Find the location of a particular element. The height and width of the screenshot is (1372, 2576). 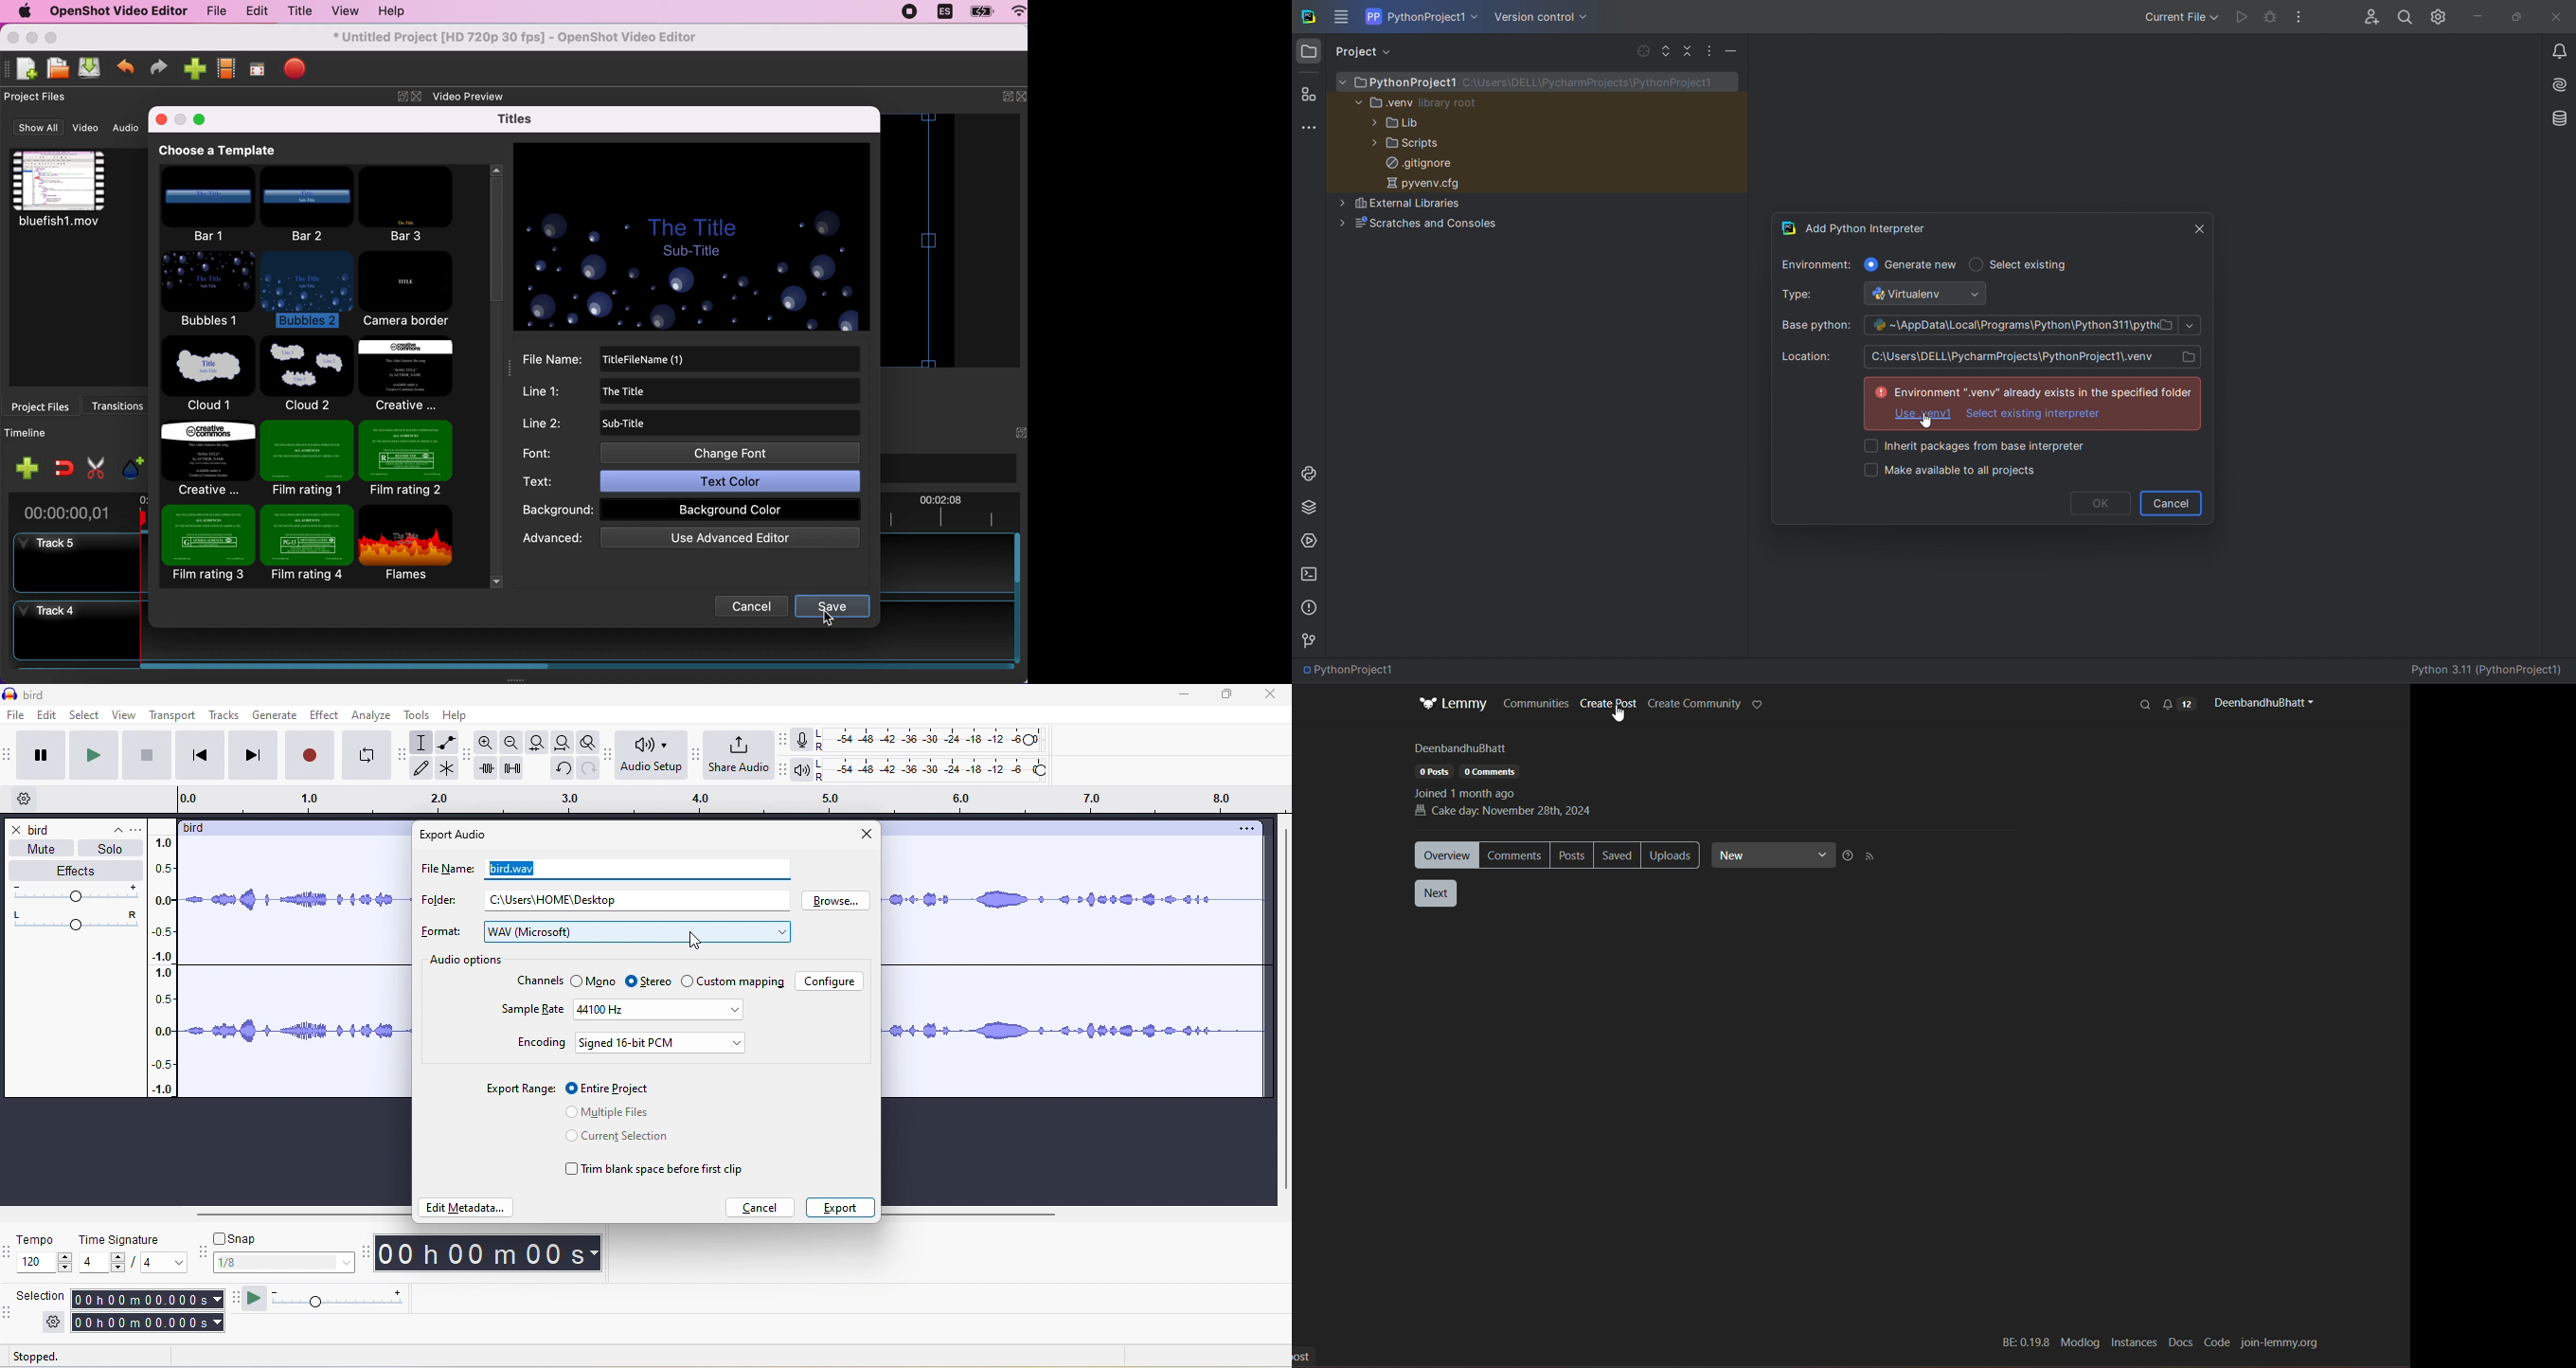

record meter is located at coordinates (802, 740).